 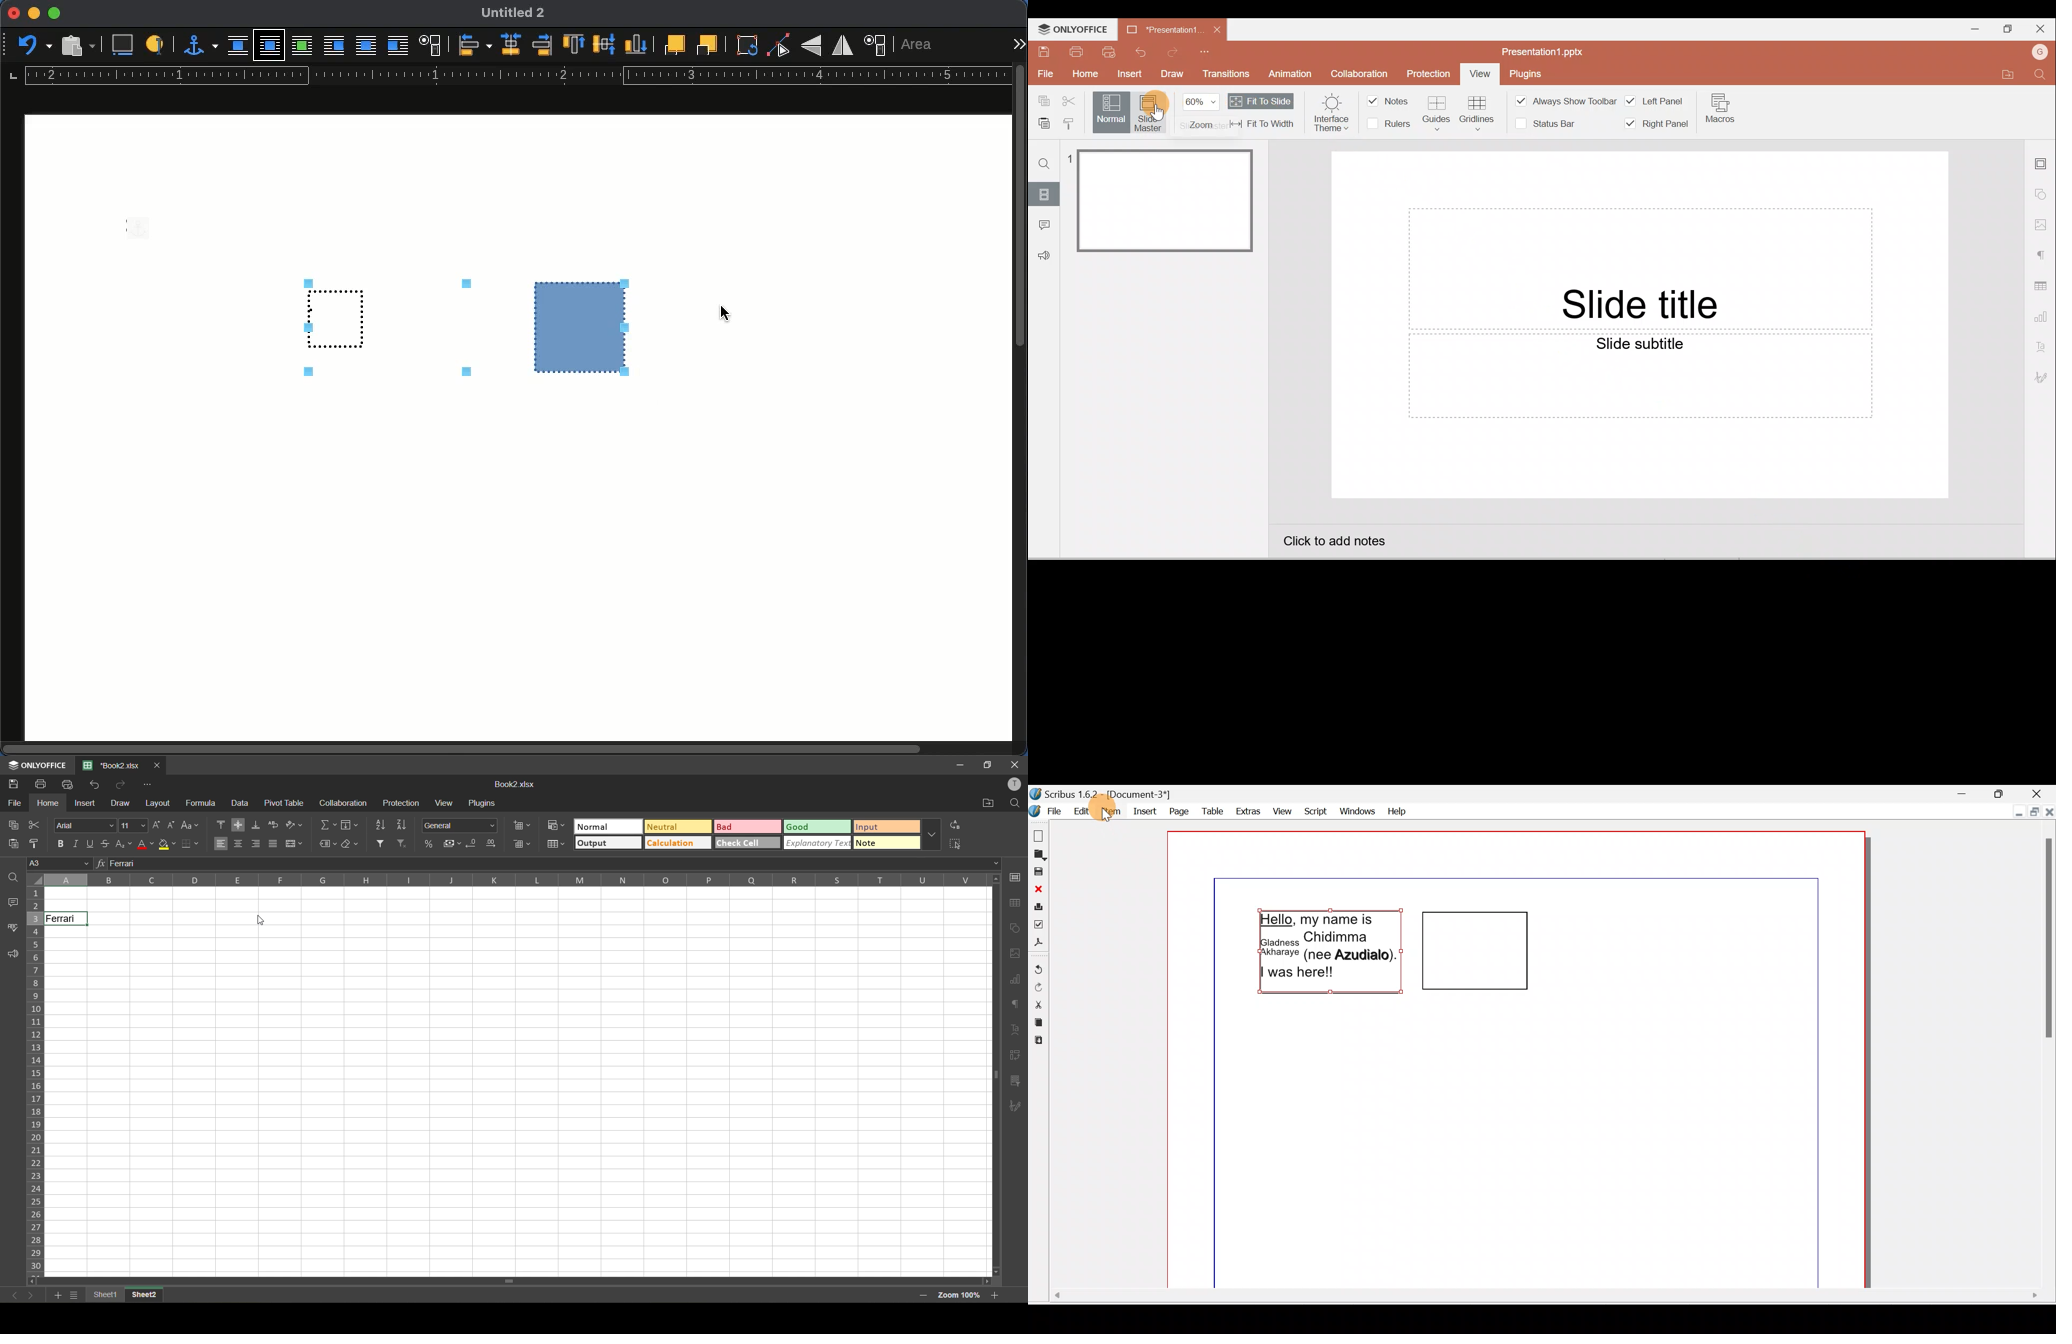 What do you see at coordinates (1316, 810) in the screenshot?
I see `Script` at bounding box center [1316, 810].